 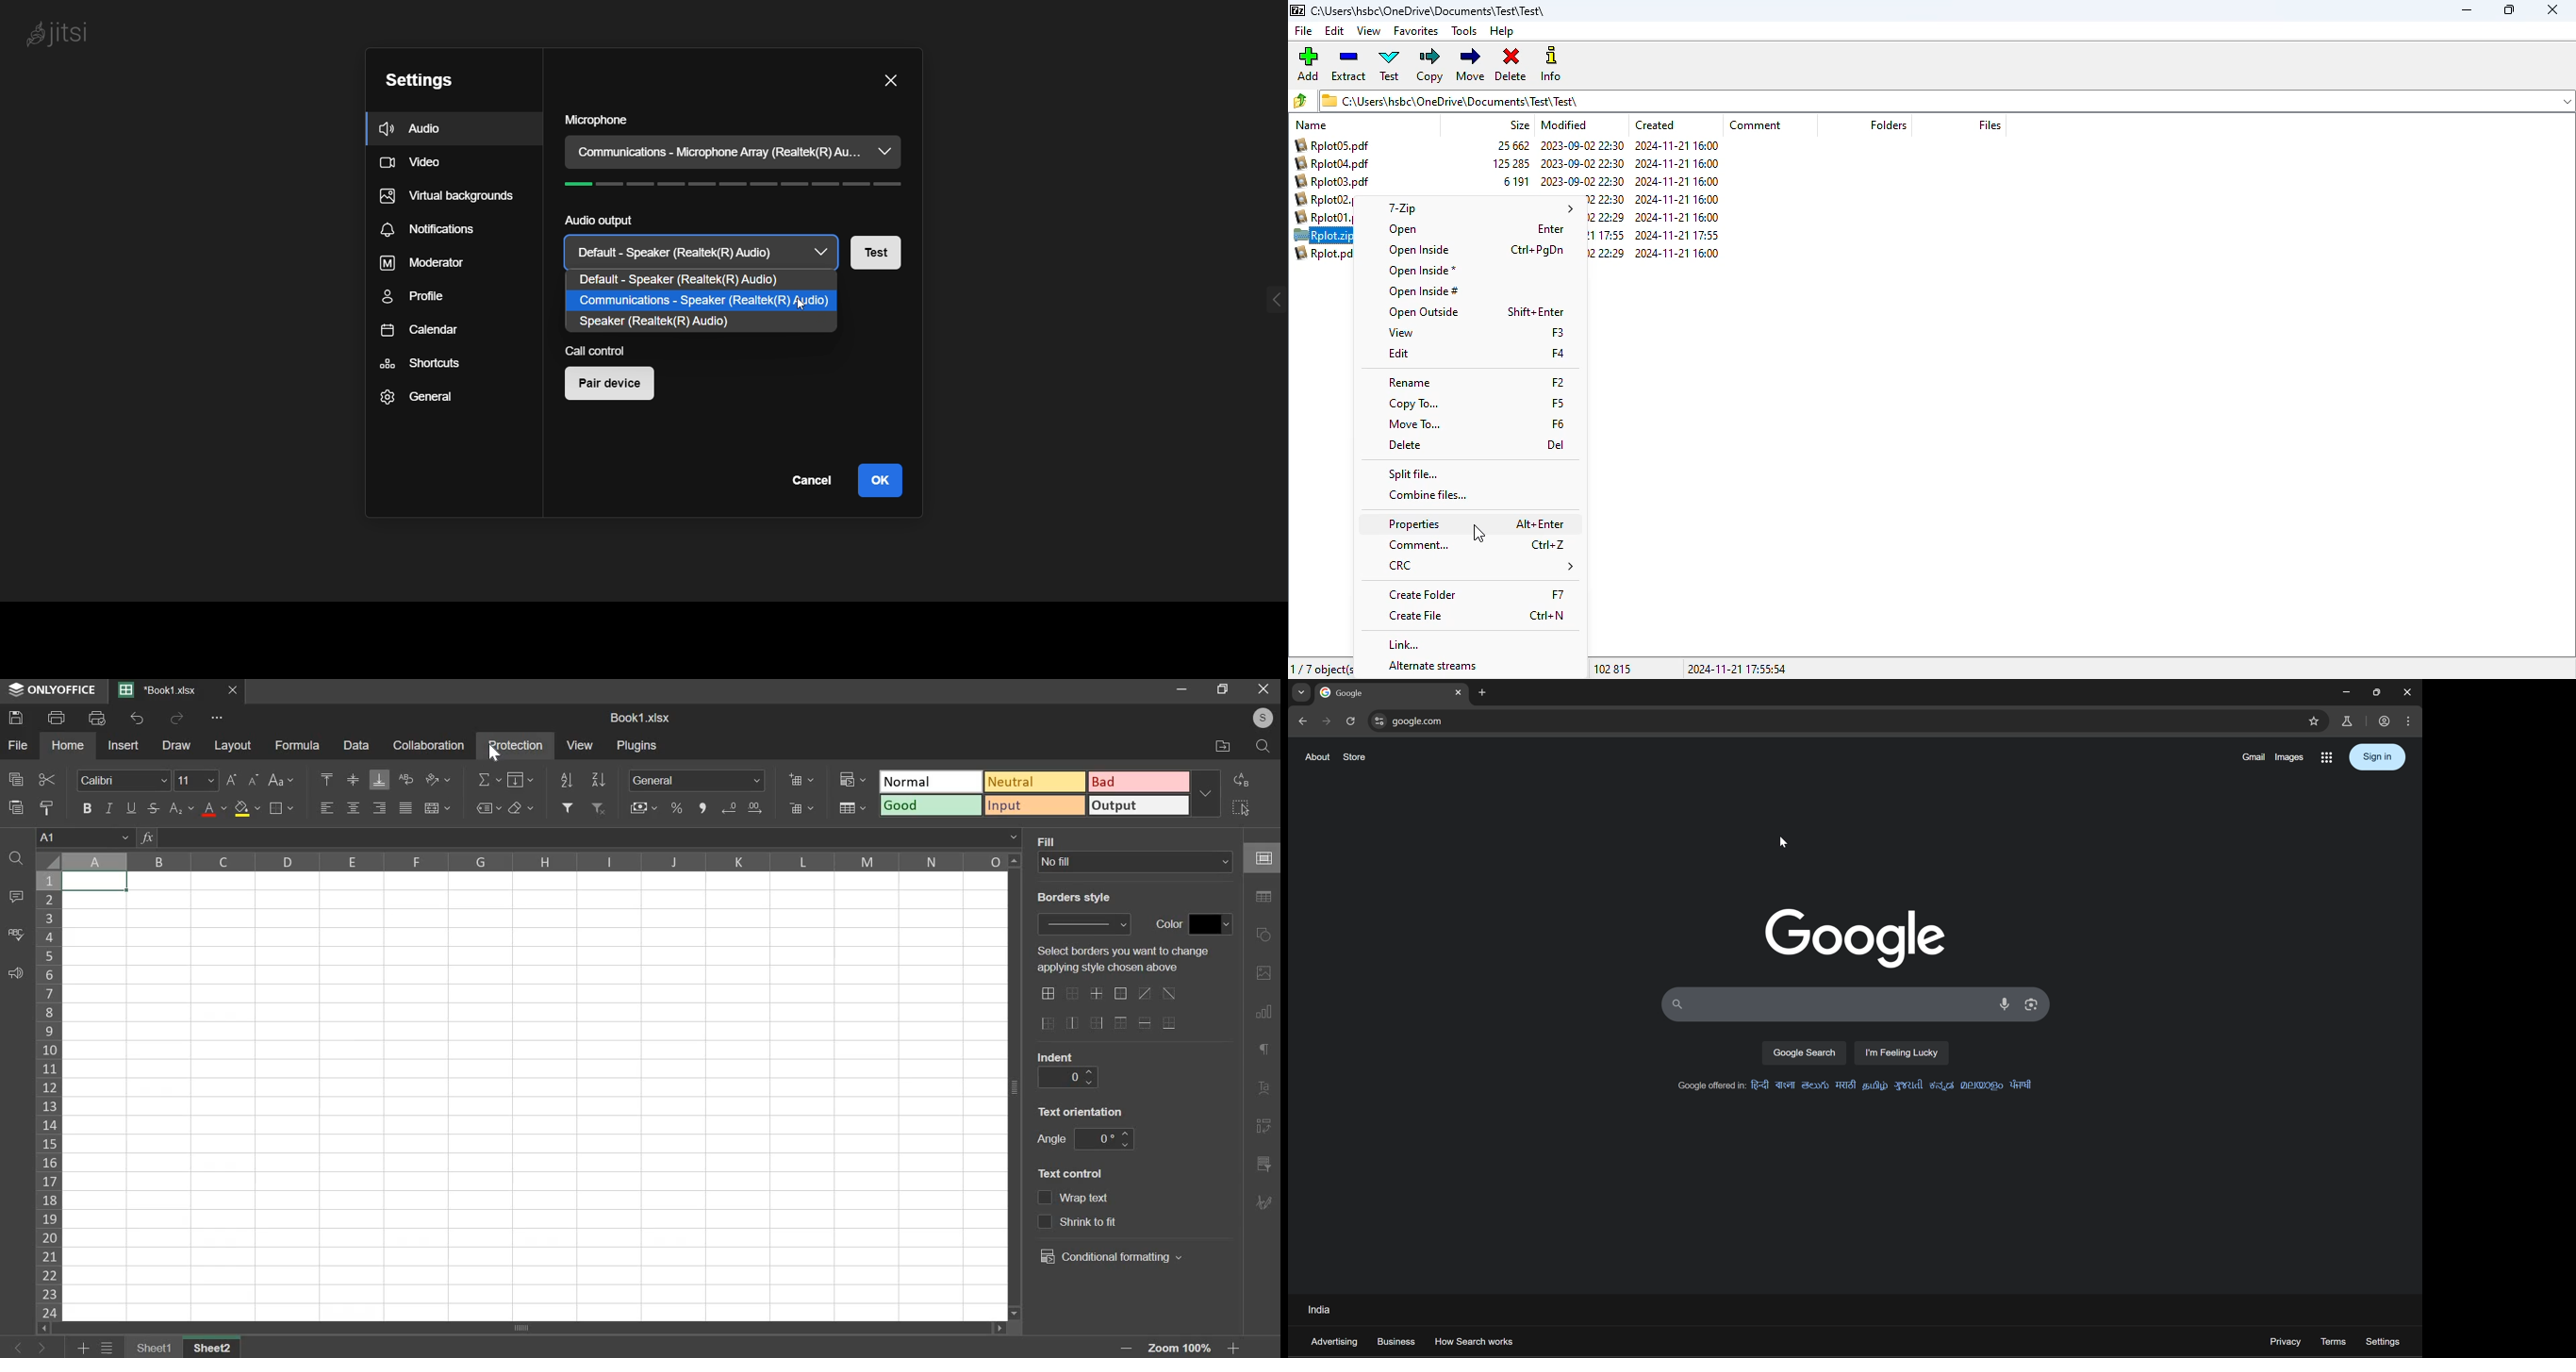 What do you see at coordinates (15, 974) in the screenshot?
I see `feedback` at bounding box center [15, 974].